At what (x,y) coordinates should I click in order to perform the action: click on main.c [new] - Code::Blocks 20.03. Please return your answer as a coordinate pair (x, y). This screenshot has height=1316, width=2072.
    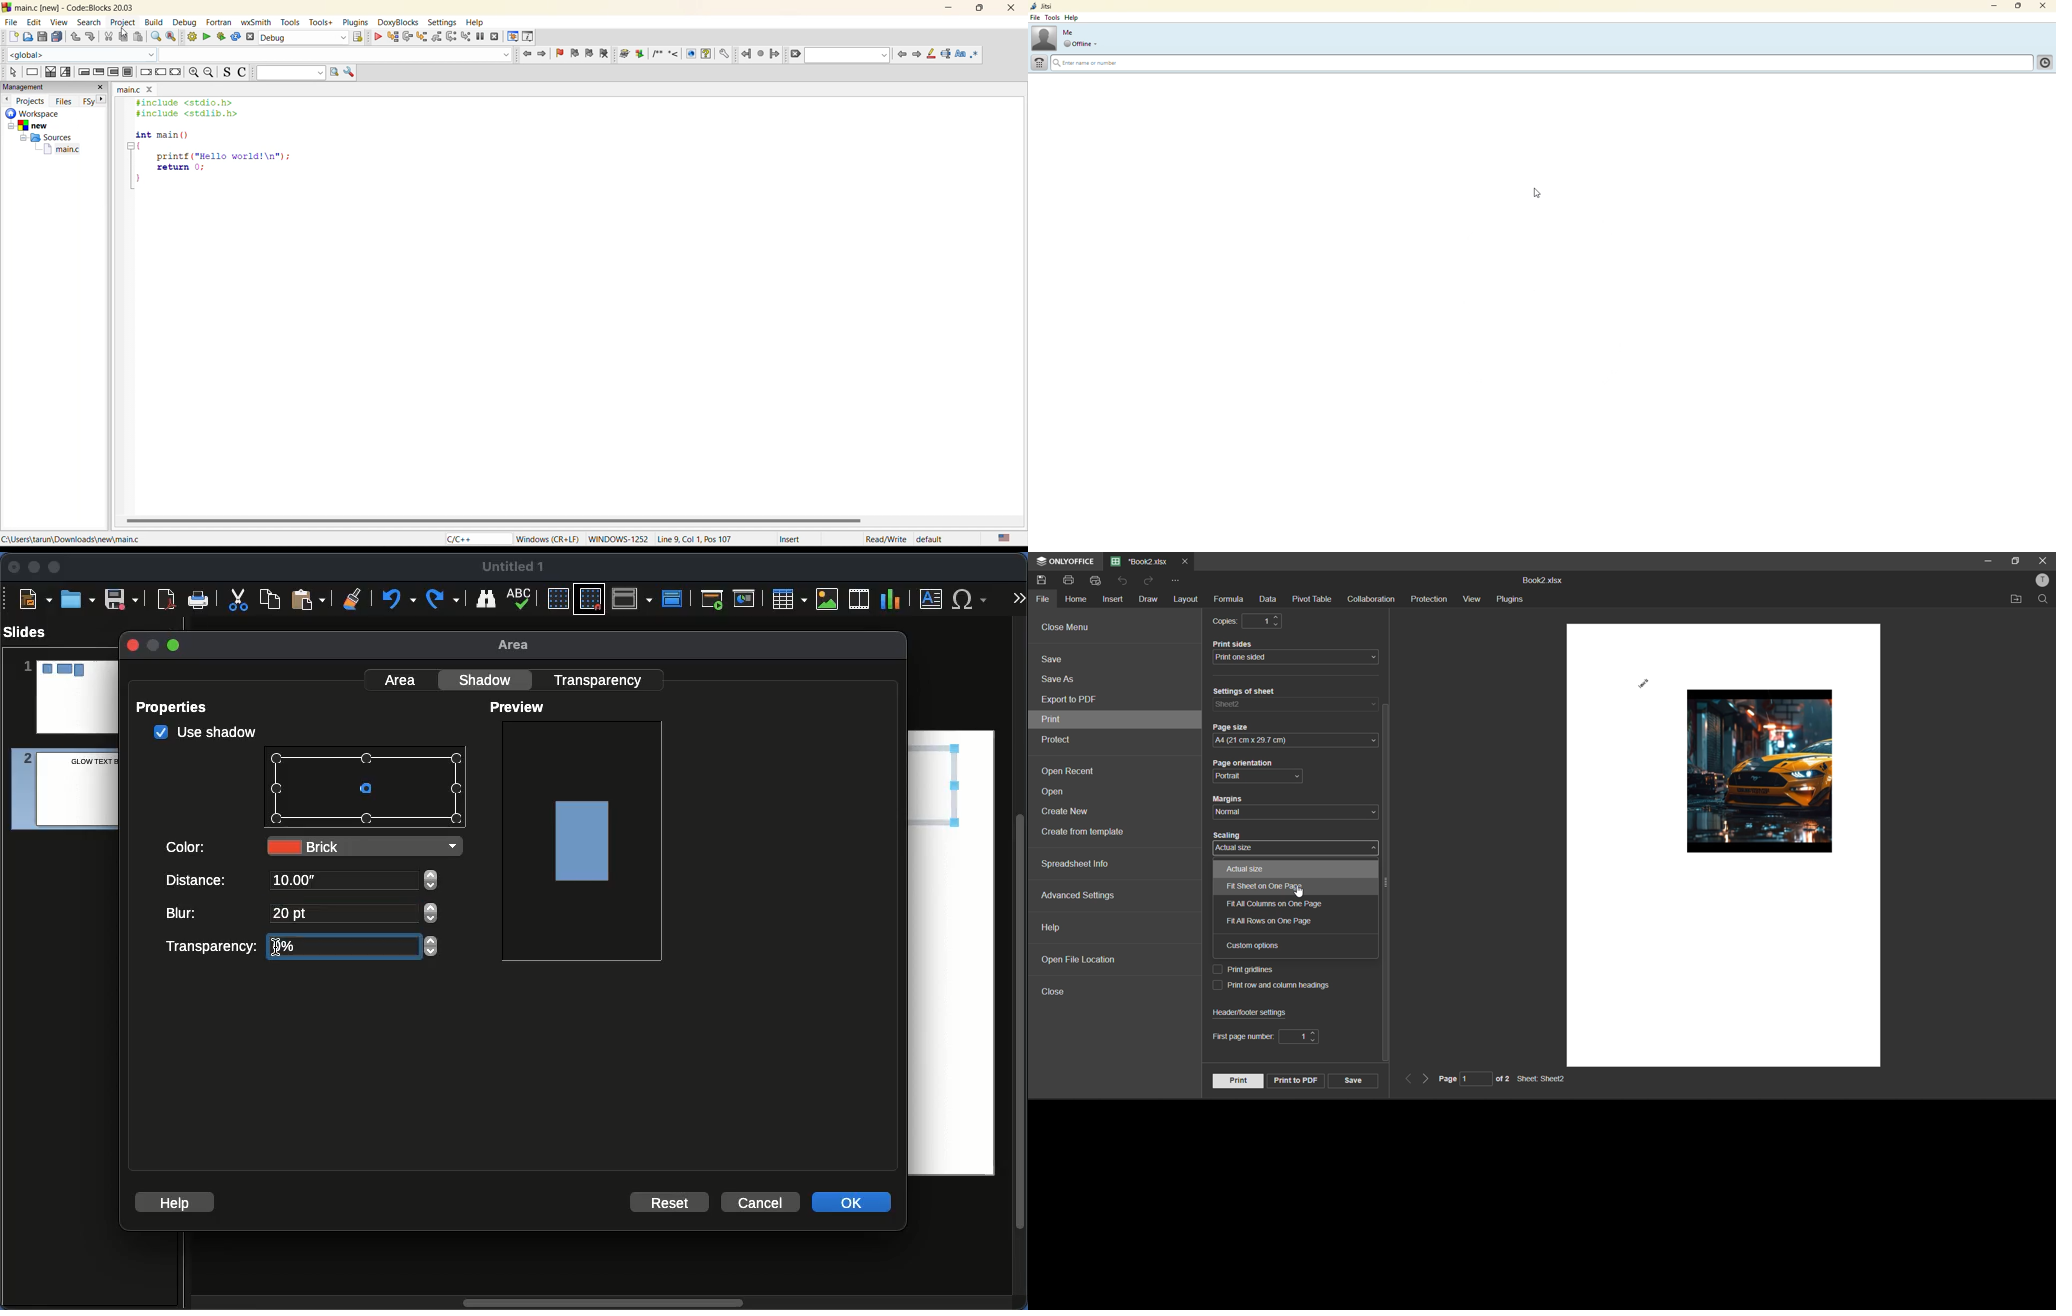
    Looking at the image, I should click on (86, 8).